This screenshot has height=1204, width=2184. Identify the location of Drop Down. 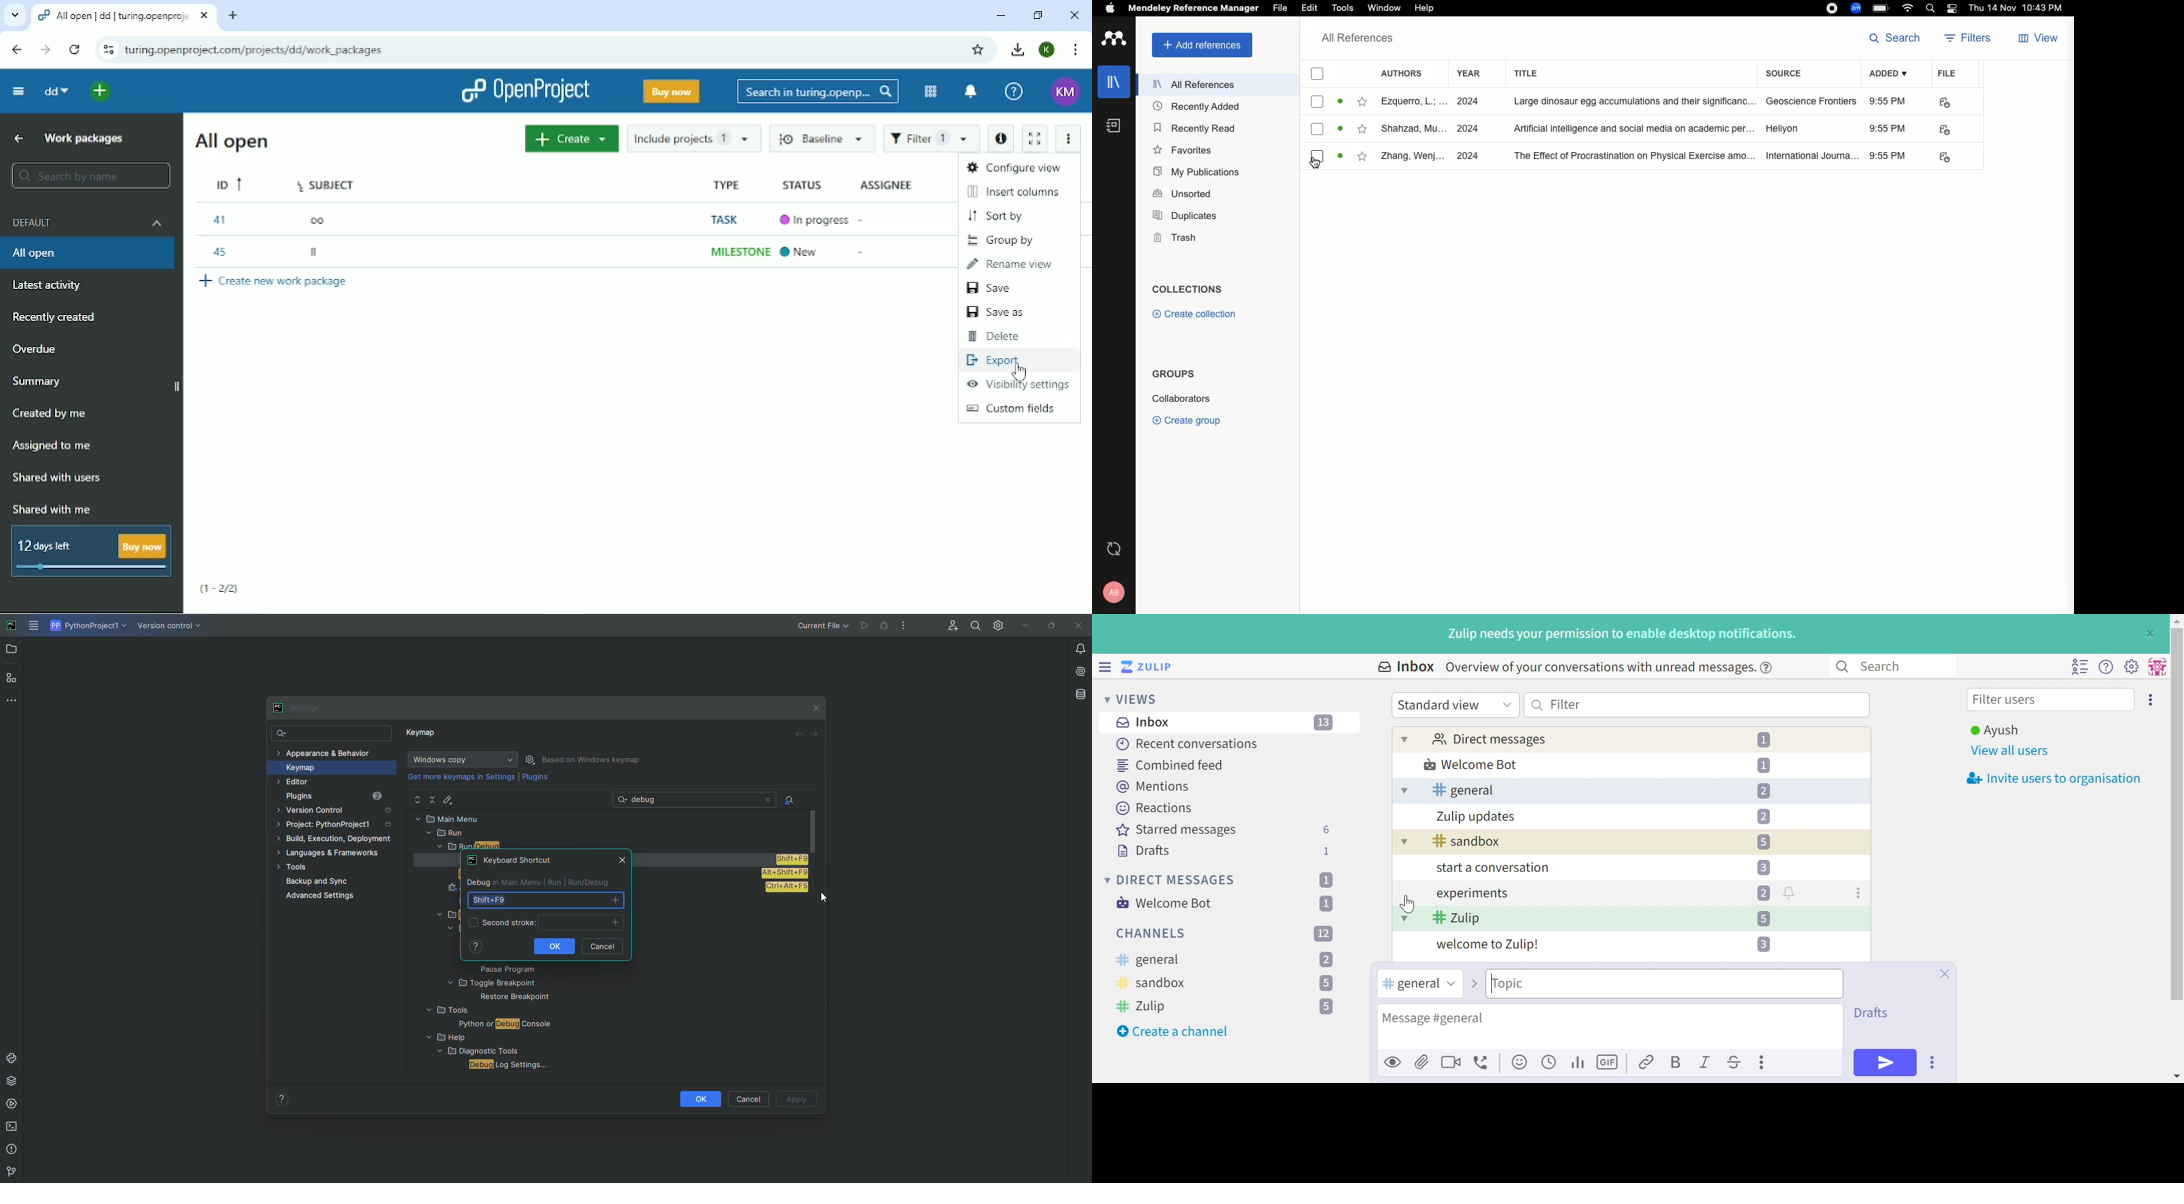
(1402, 844).